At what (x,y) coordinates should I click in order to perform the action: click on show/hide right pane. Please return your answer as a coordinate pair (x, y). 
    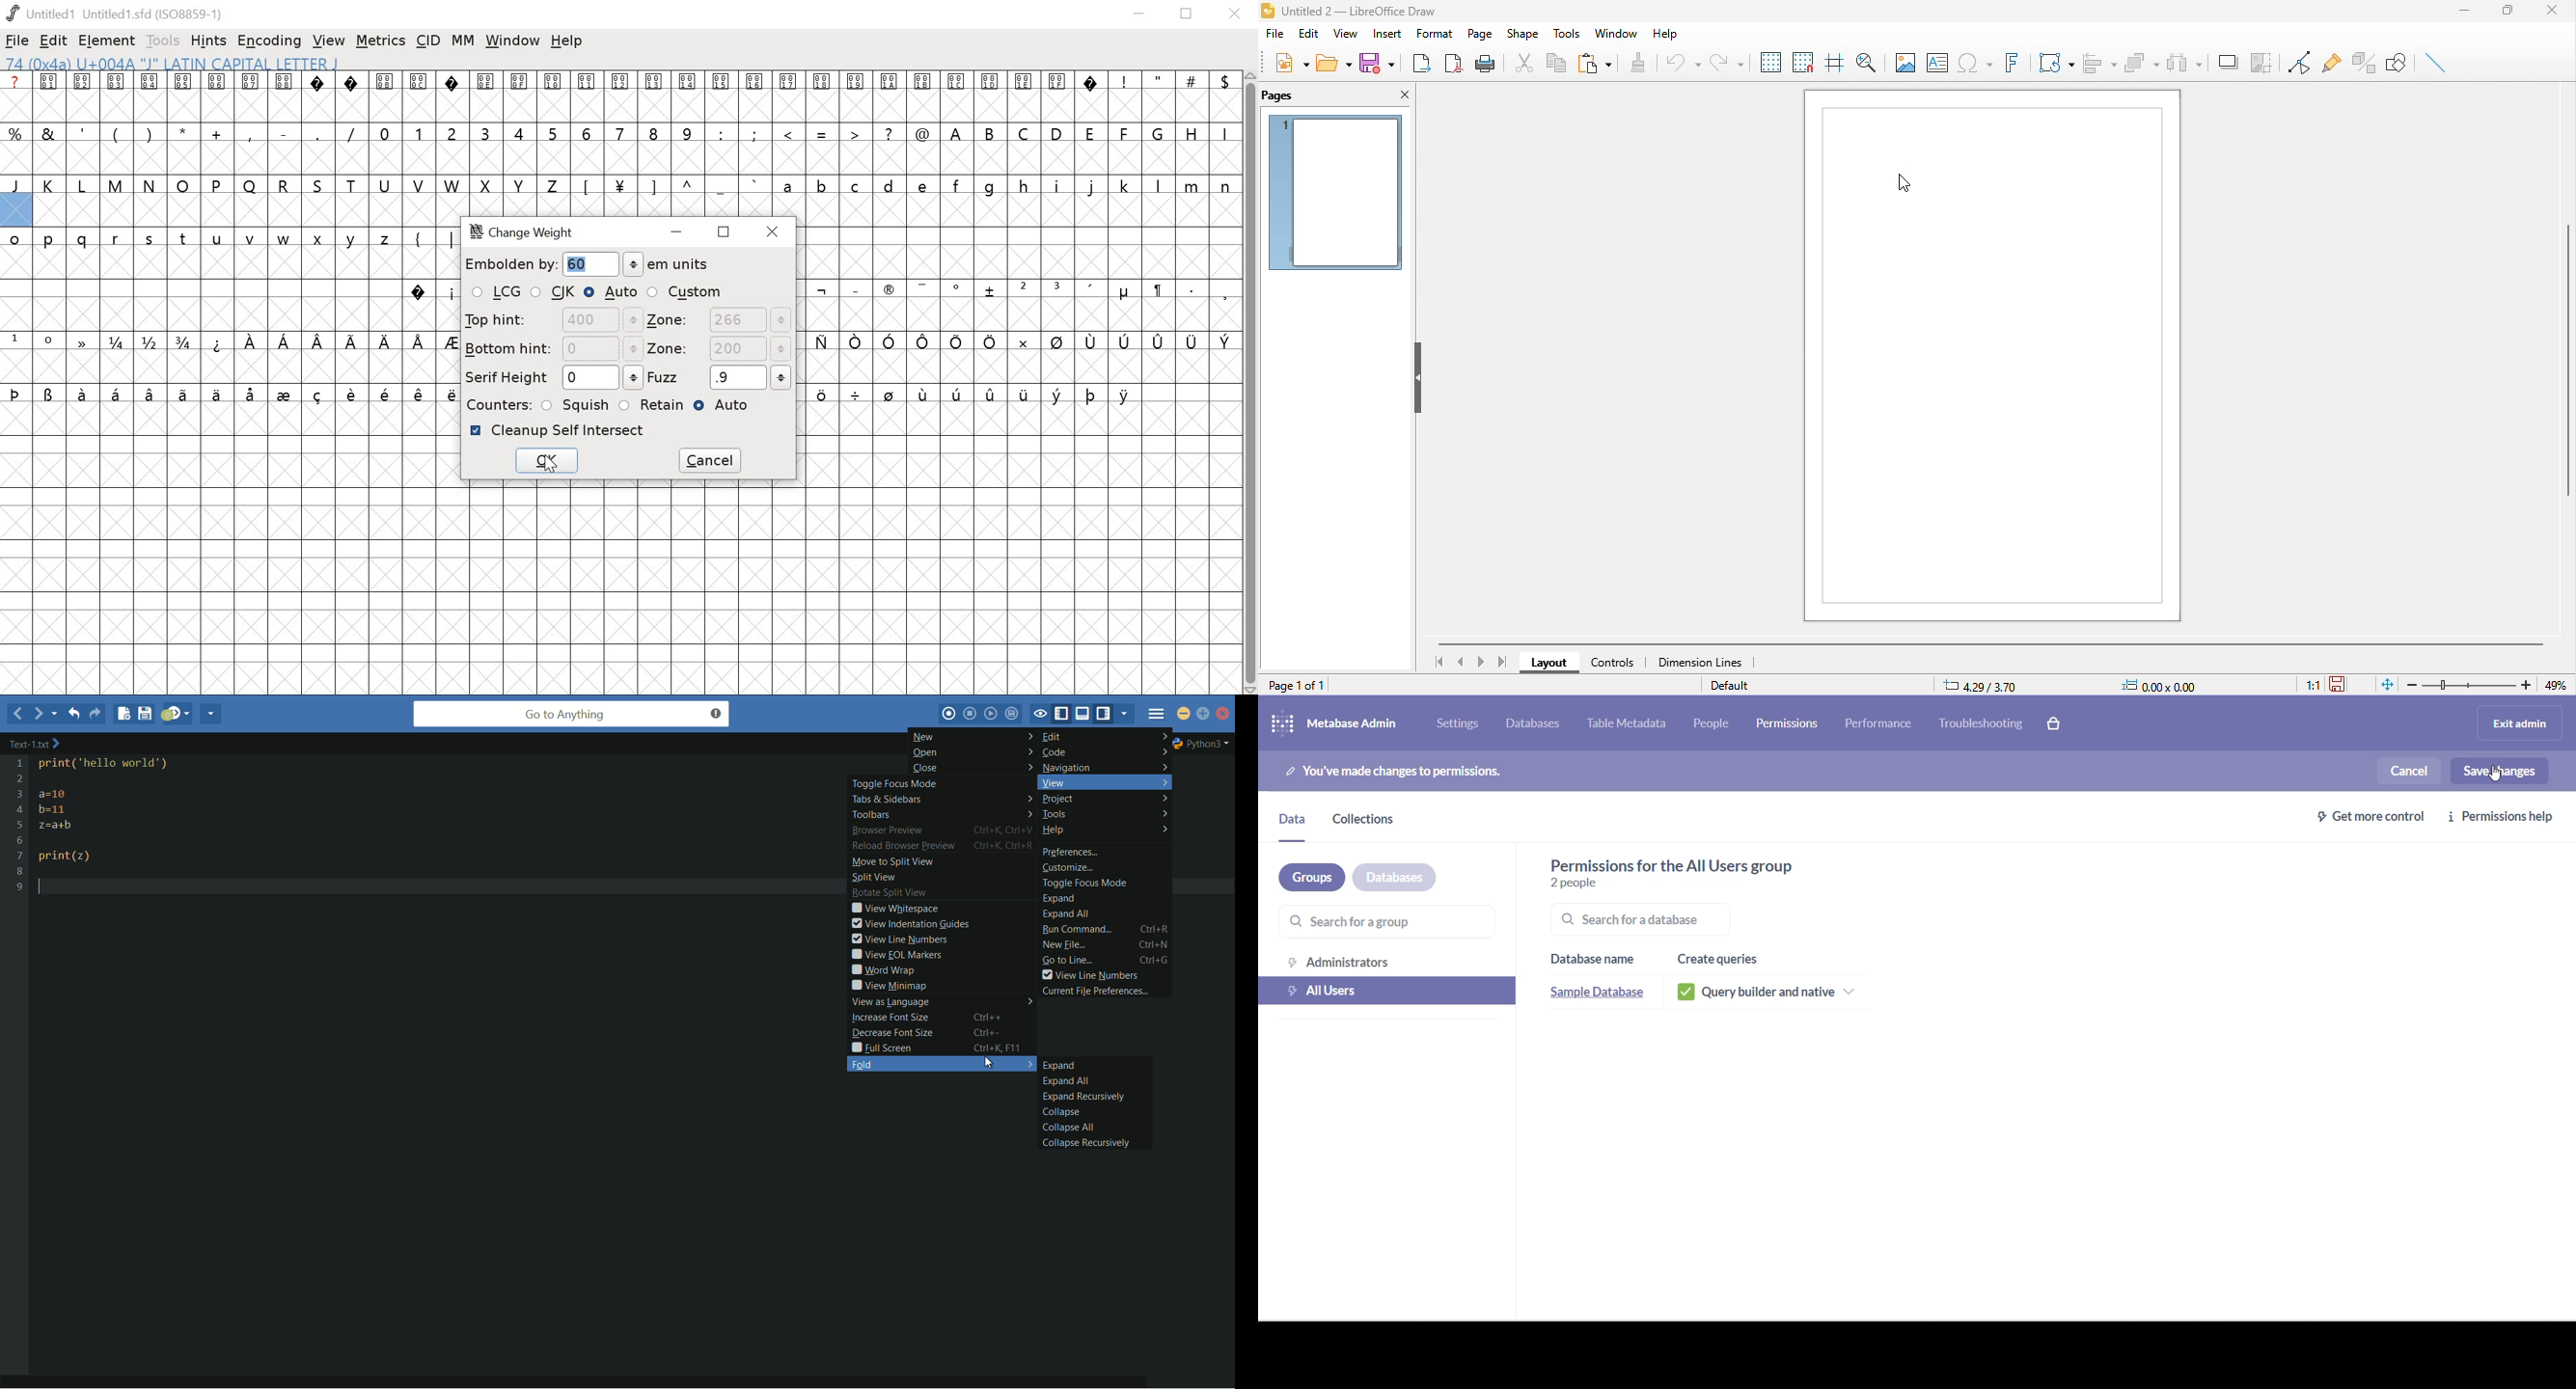
    Looking at the image, I should click on (1107, 714).